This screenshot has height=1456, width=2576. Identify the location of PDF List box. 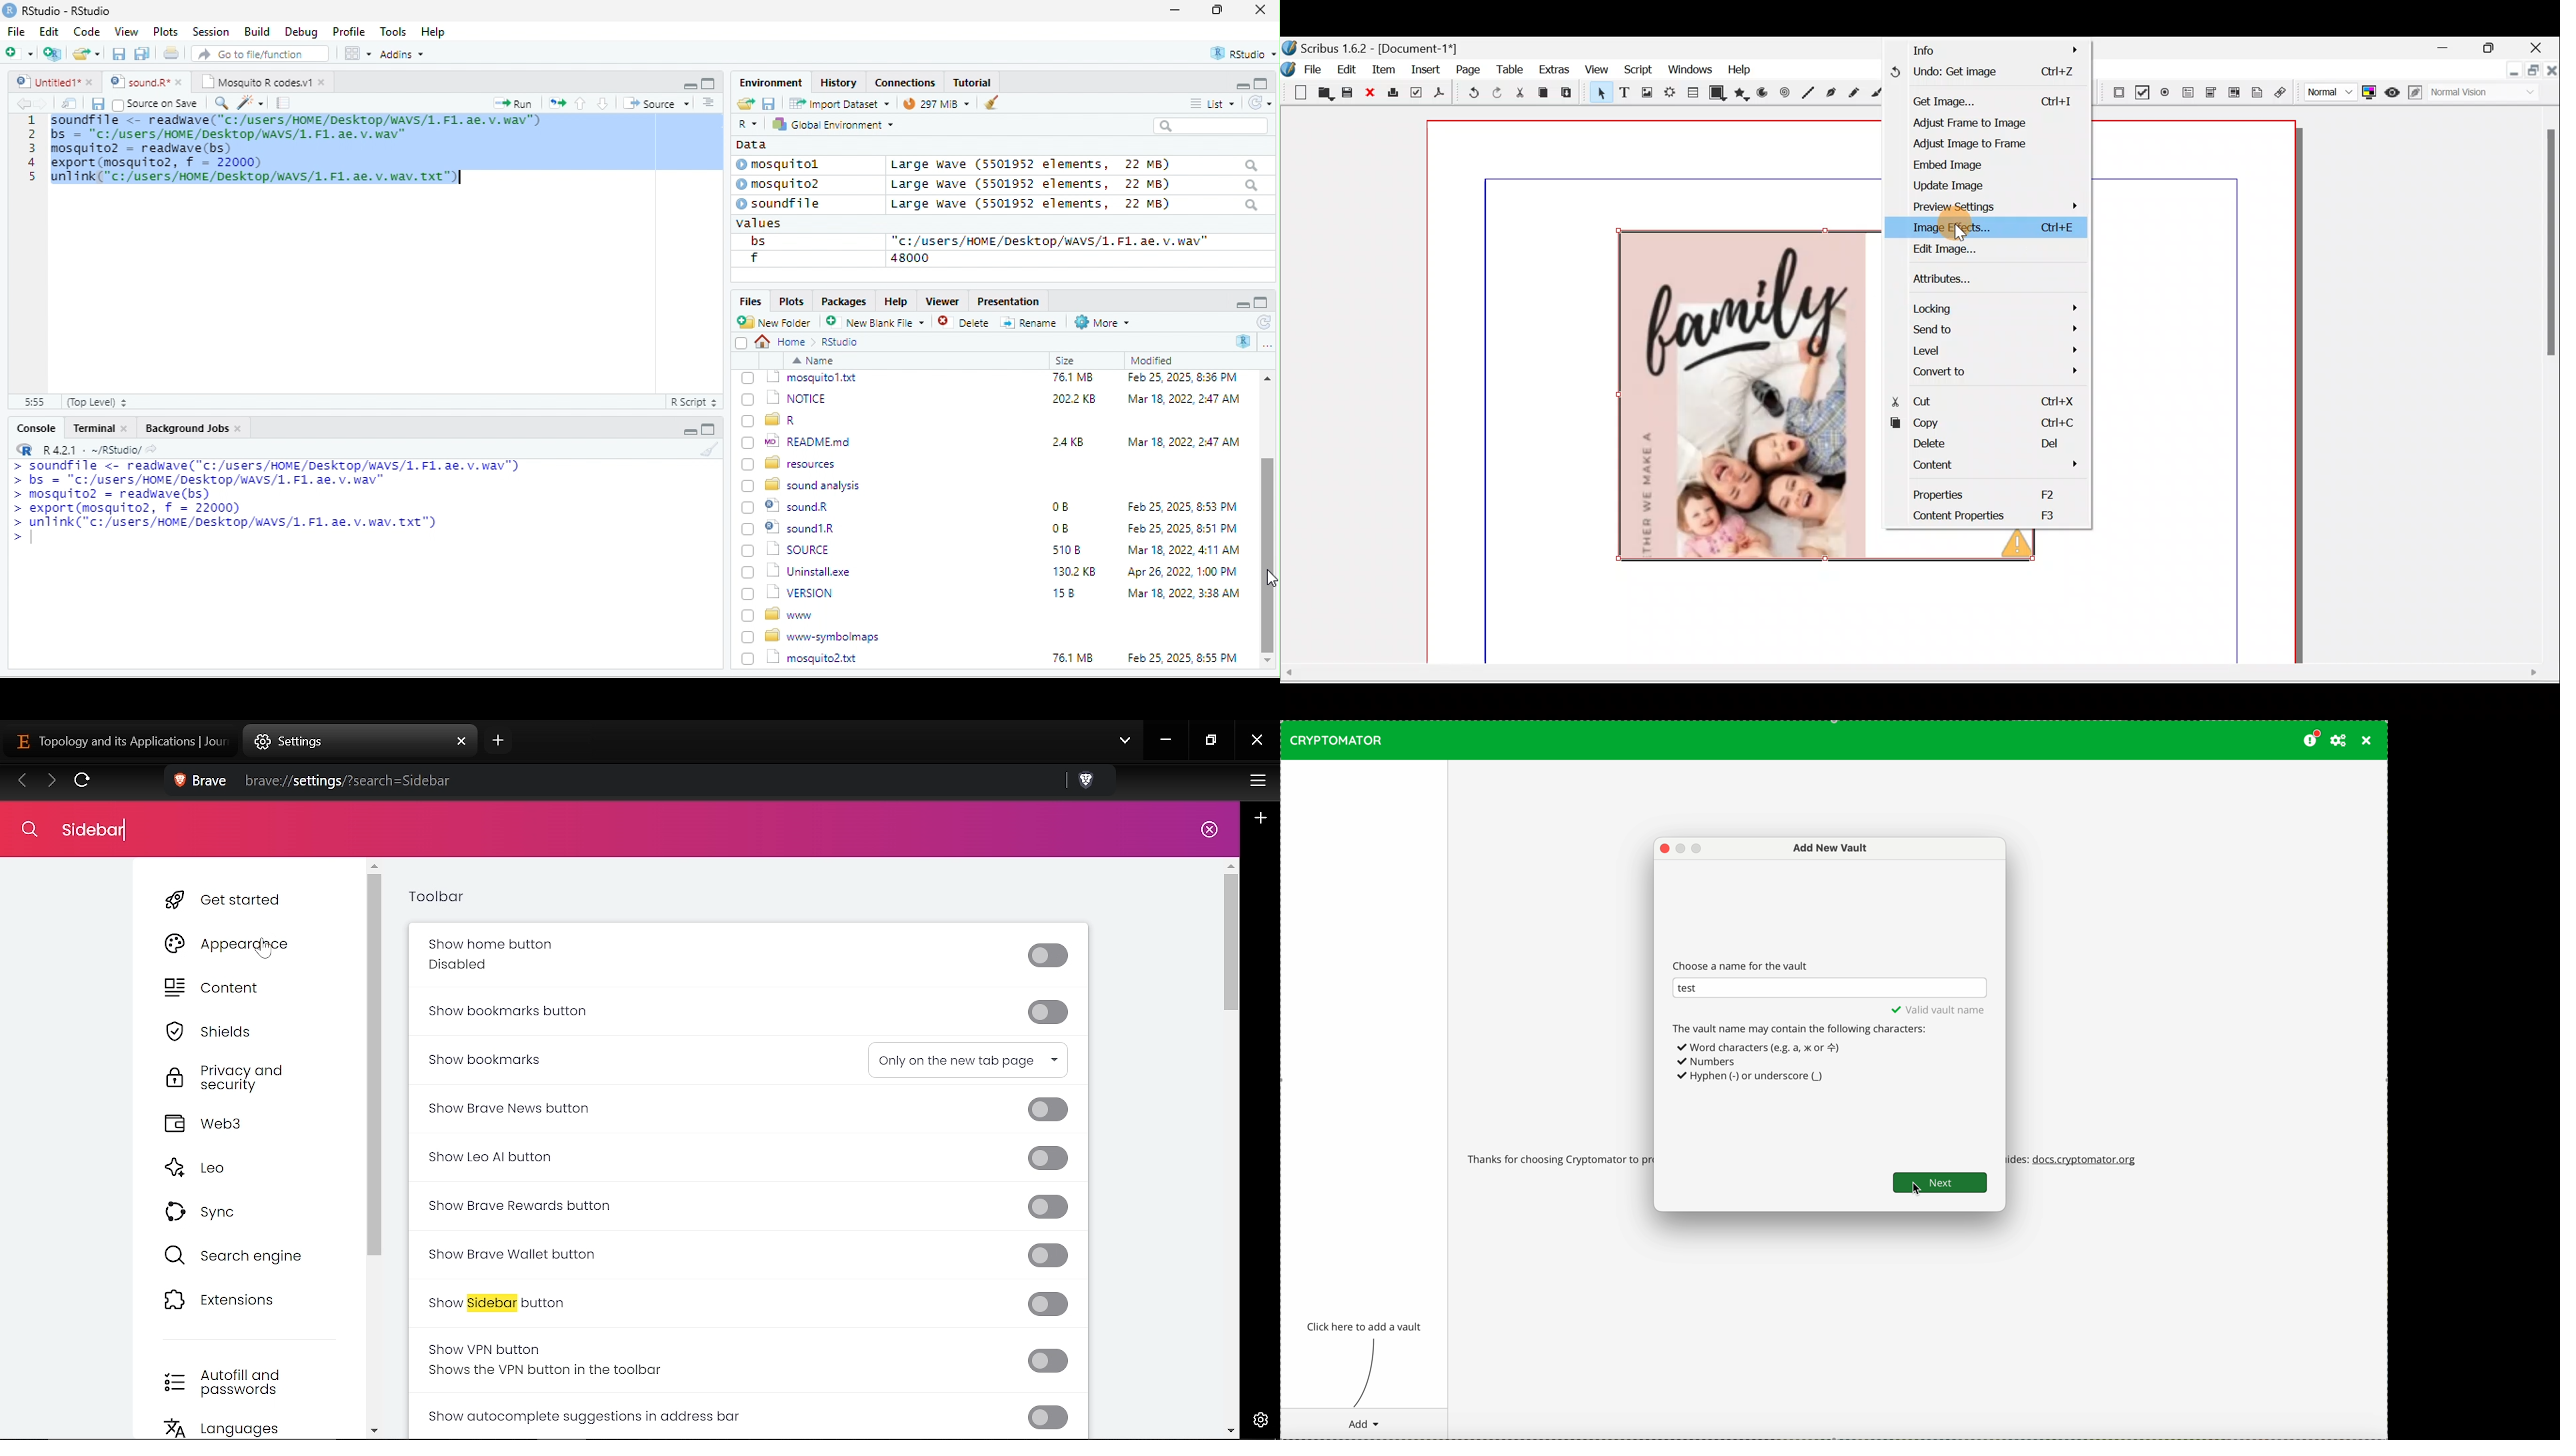
(2235, 91).